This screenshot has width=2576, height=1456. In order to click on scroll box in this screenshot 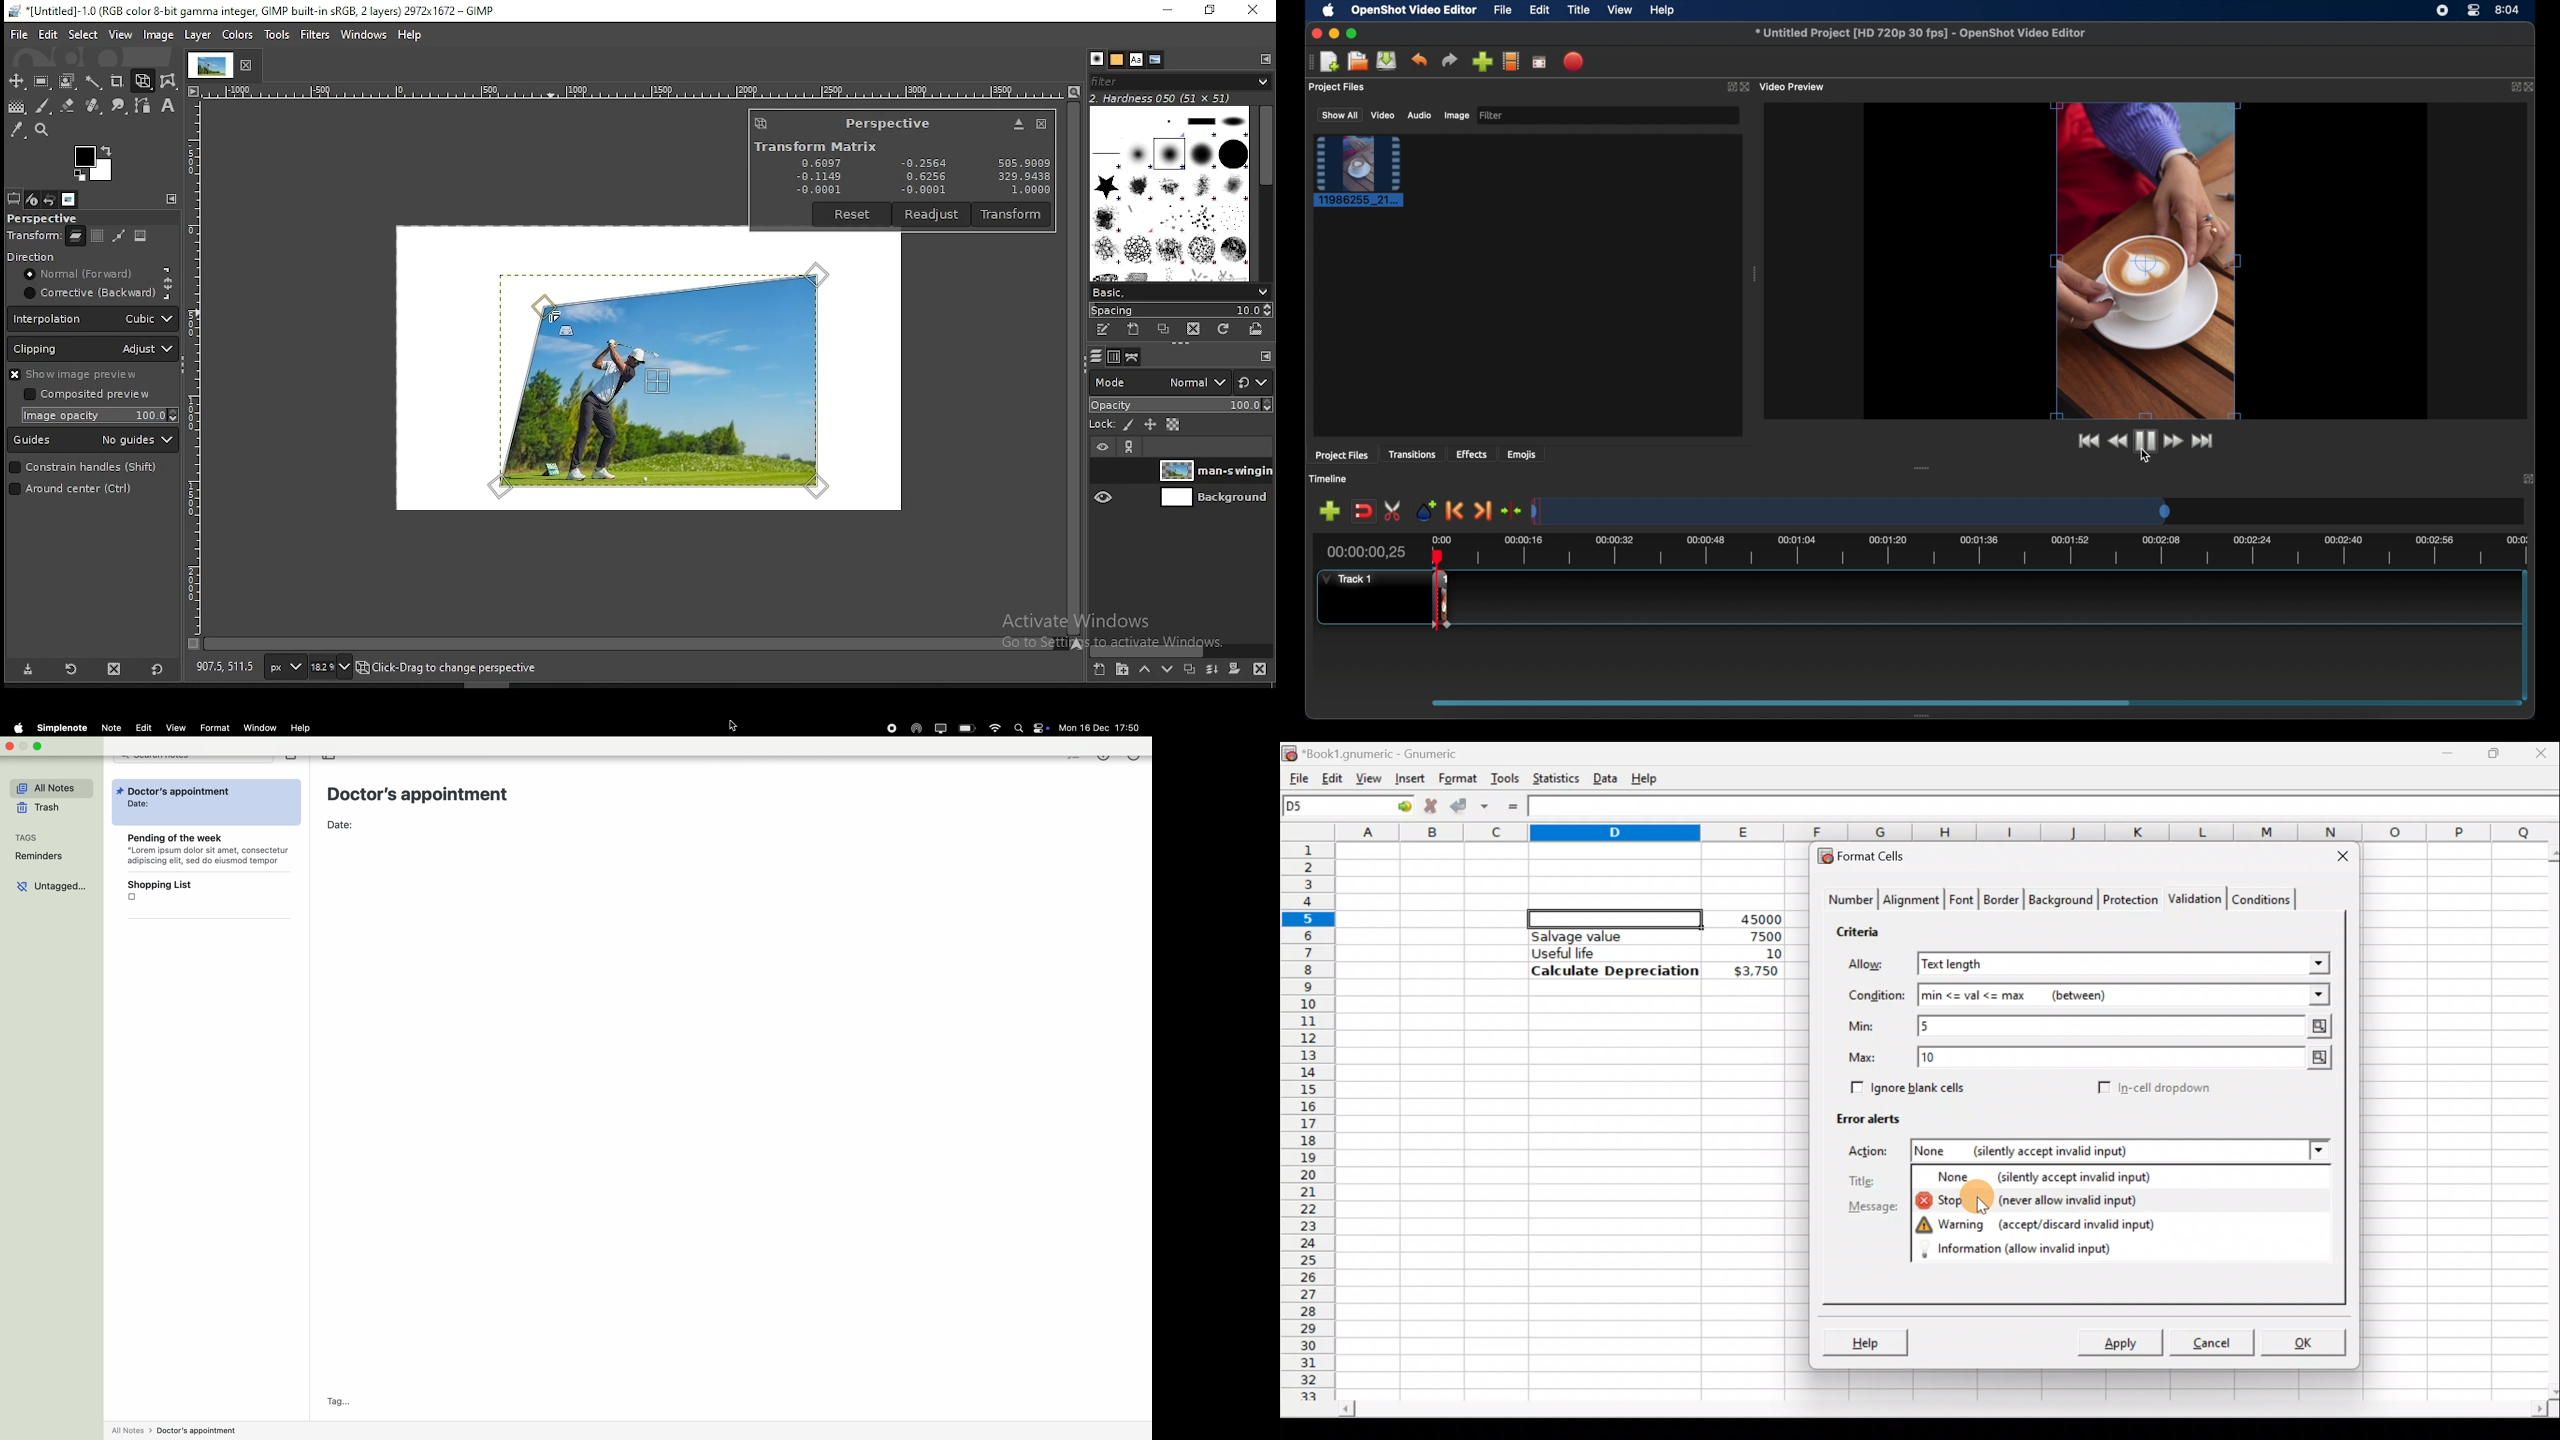, I will do `click(1779, 701)`.